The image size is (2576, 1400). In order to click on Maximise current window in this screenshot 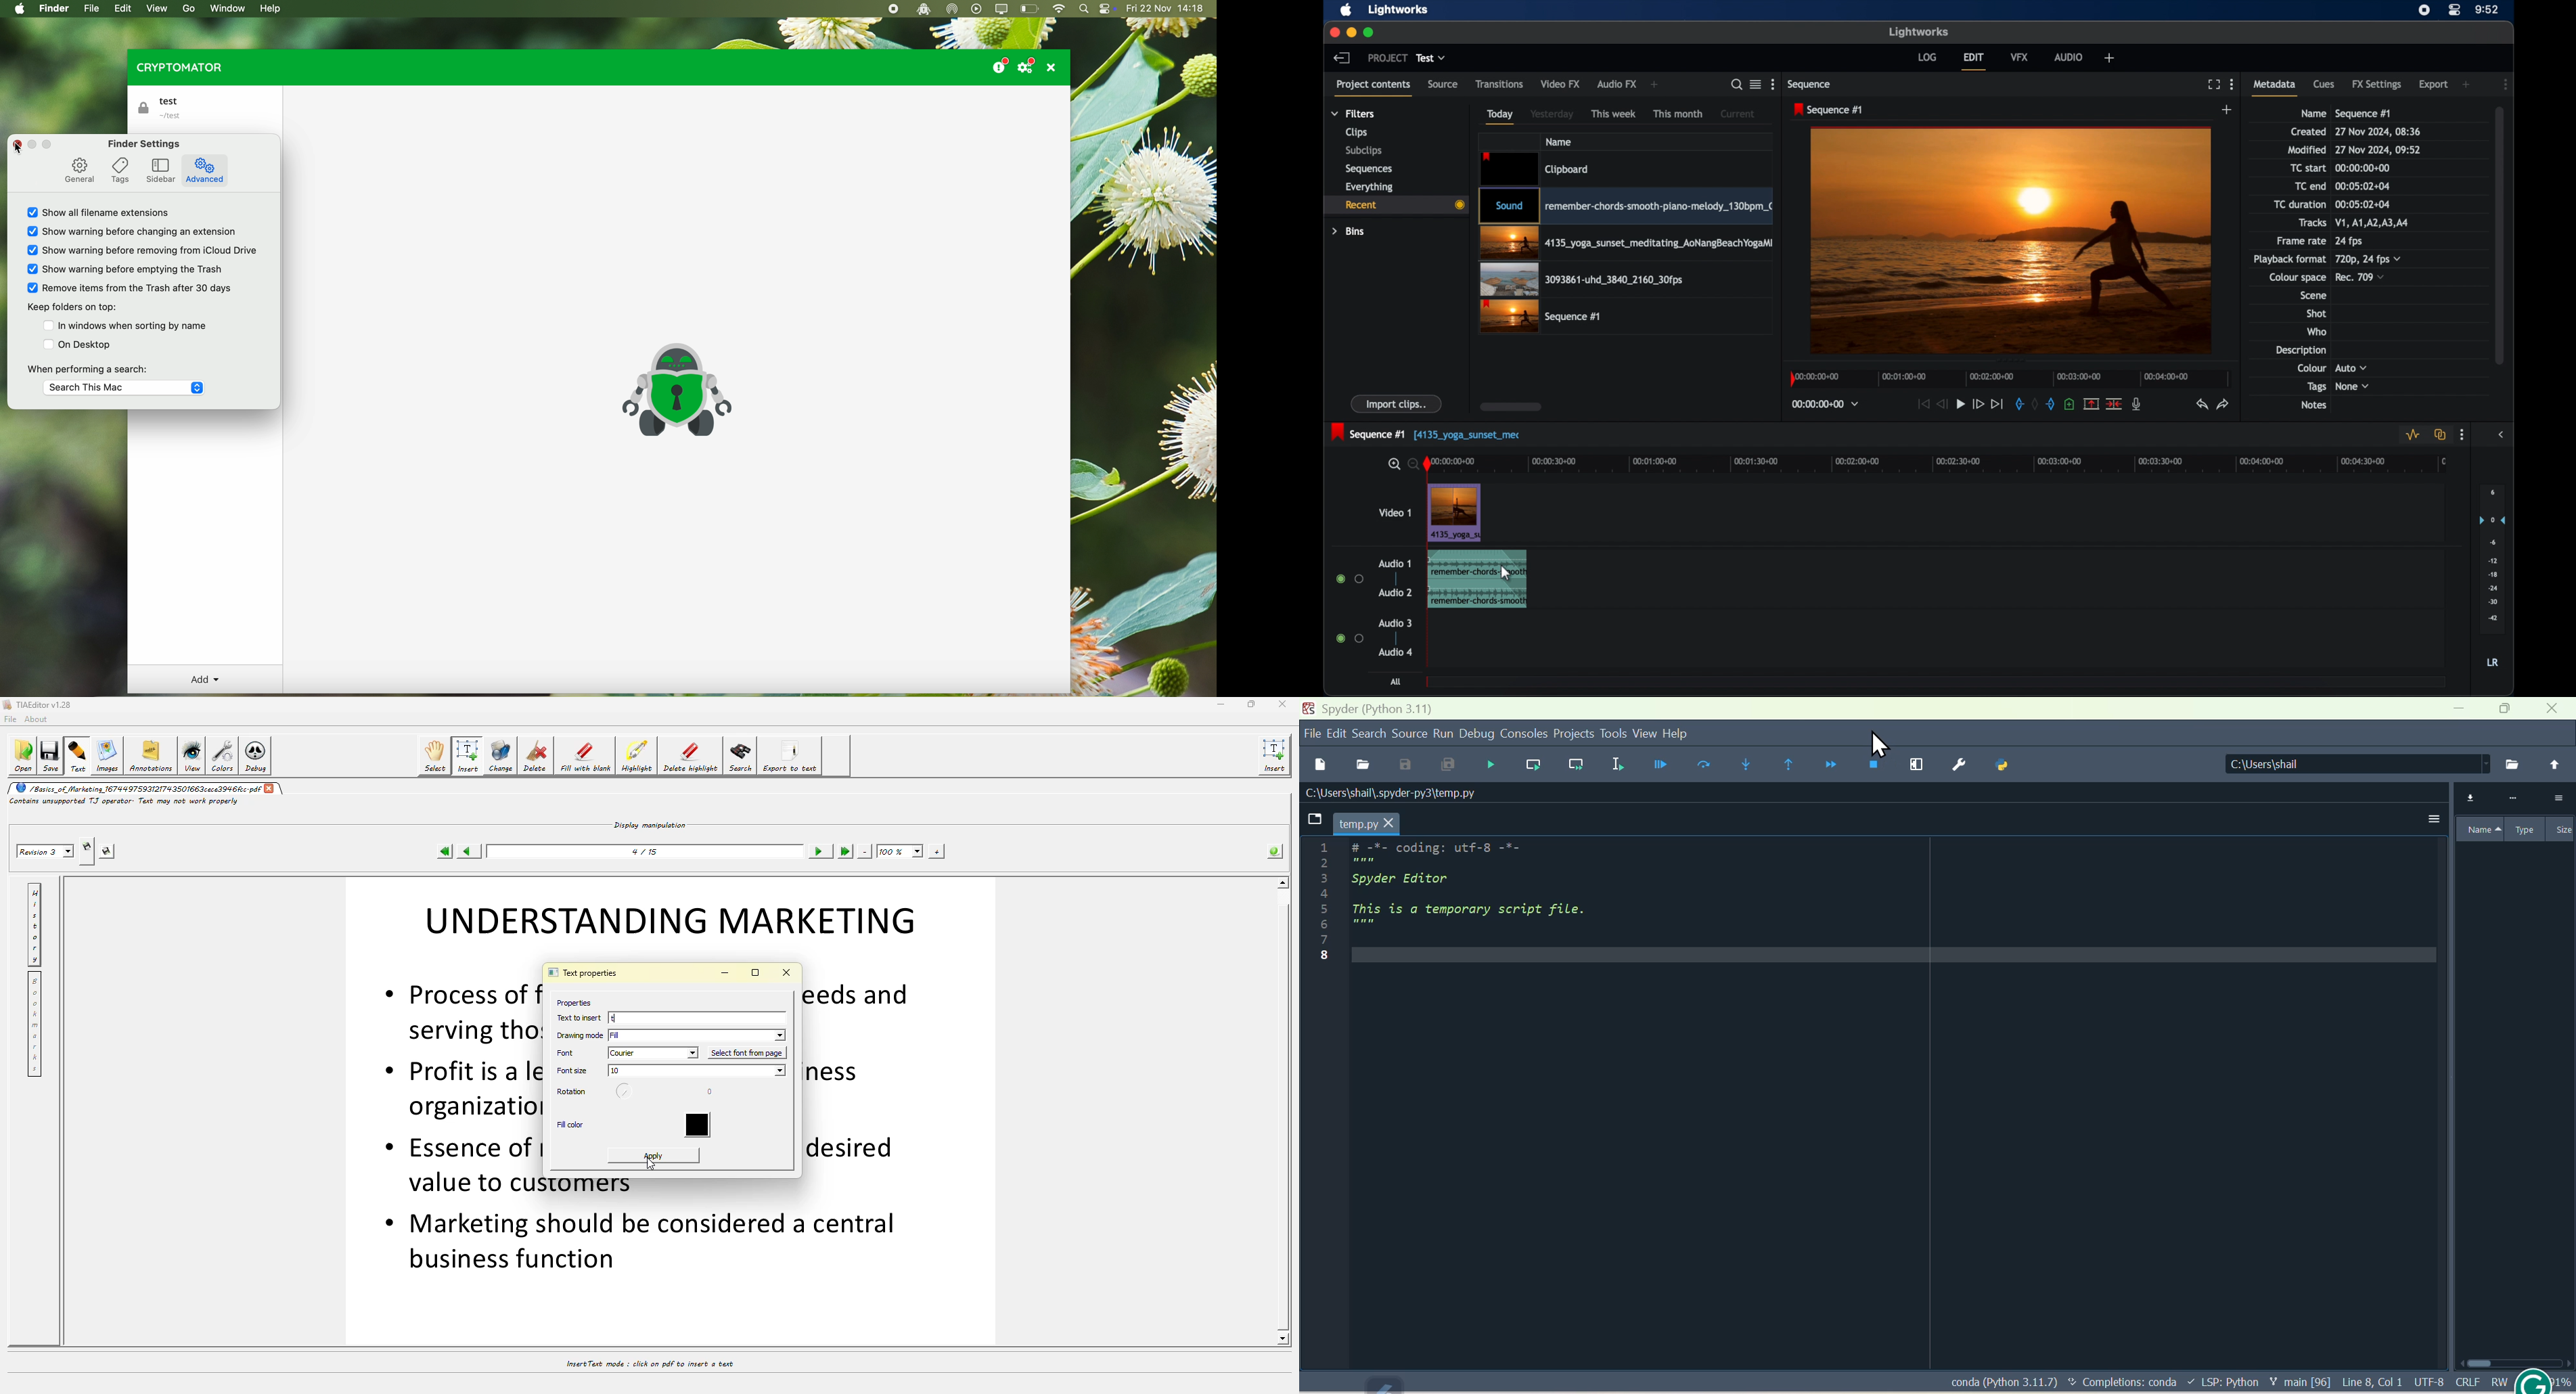, I will do `click(1918, 764)`.